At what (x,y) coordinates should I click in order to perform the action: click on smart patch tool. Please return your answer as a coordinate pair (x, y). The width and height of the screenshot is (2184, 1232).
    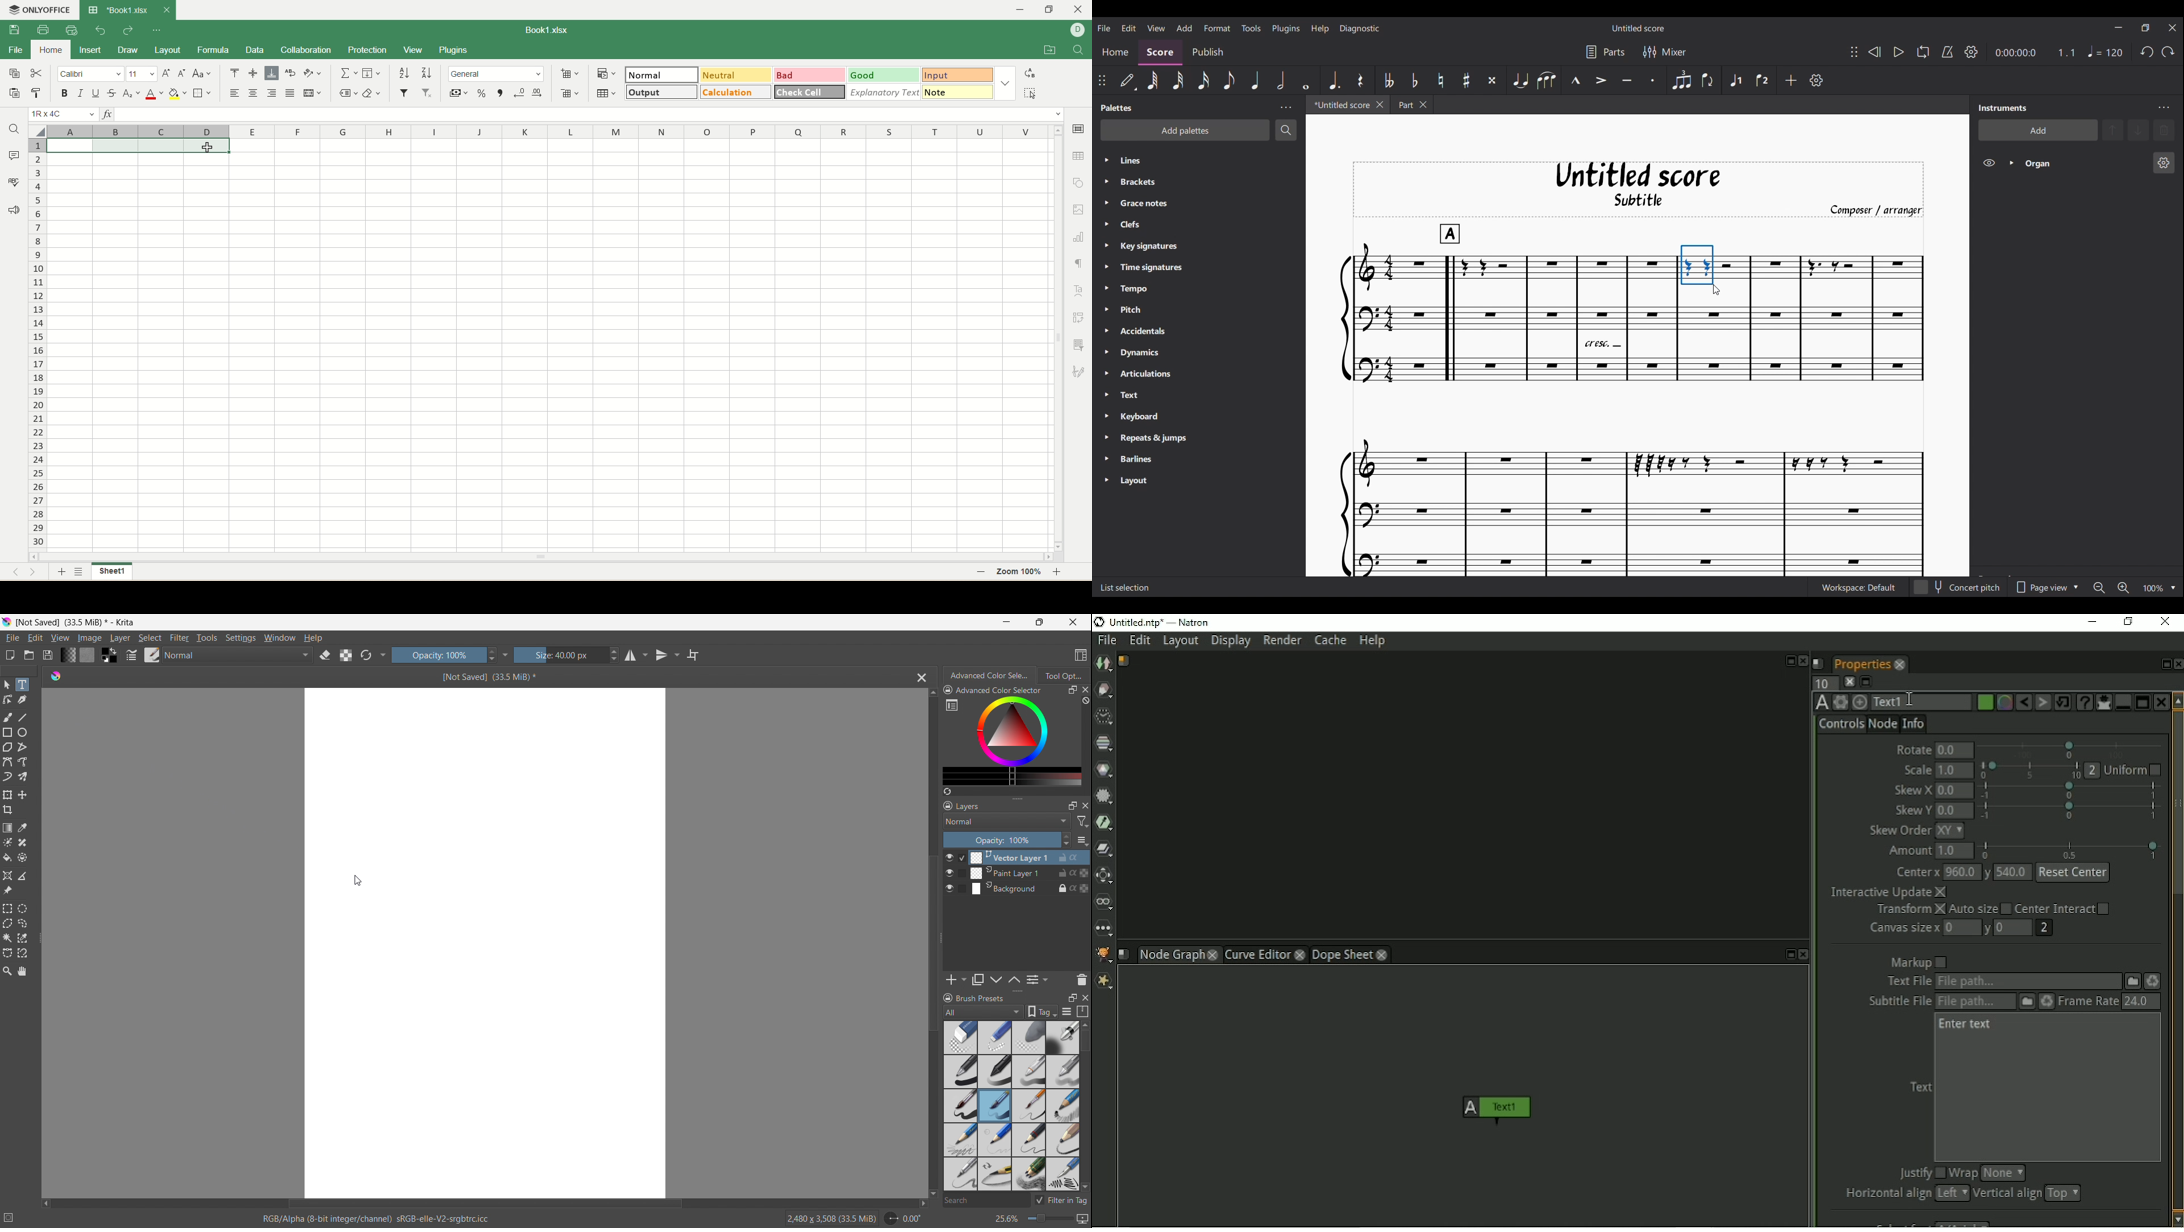
    Looking at the image, I should click on (22, 843).